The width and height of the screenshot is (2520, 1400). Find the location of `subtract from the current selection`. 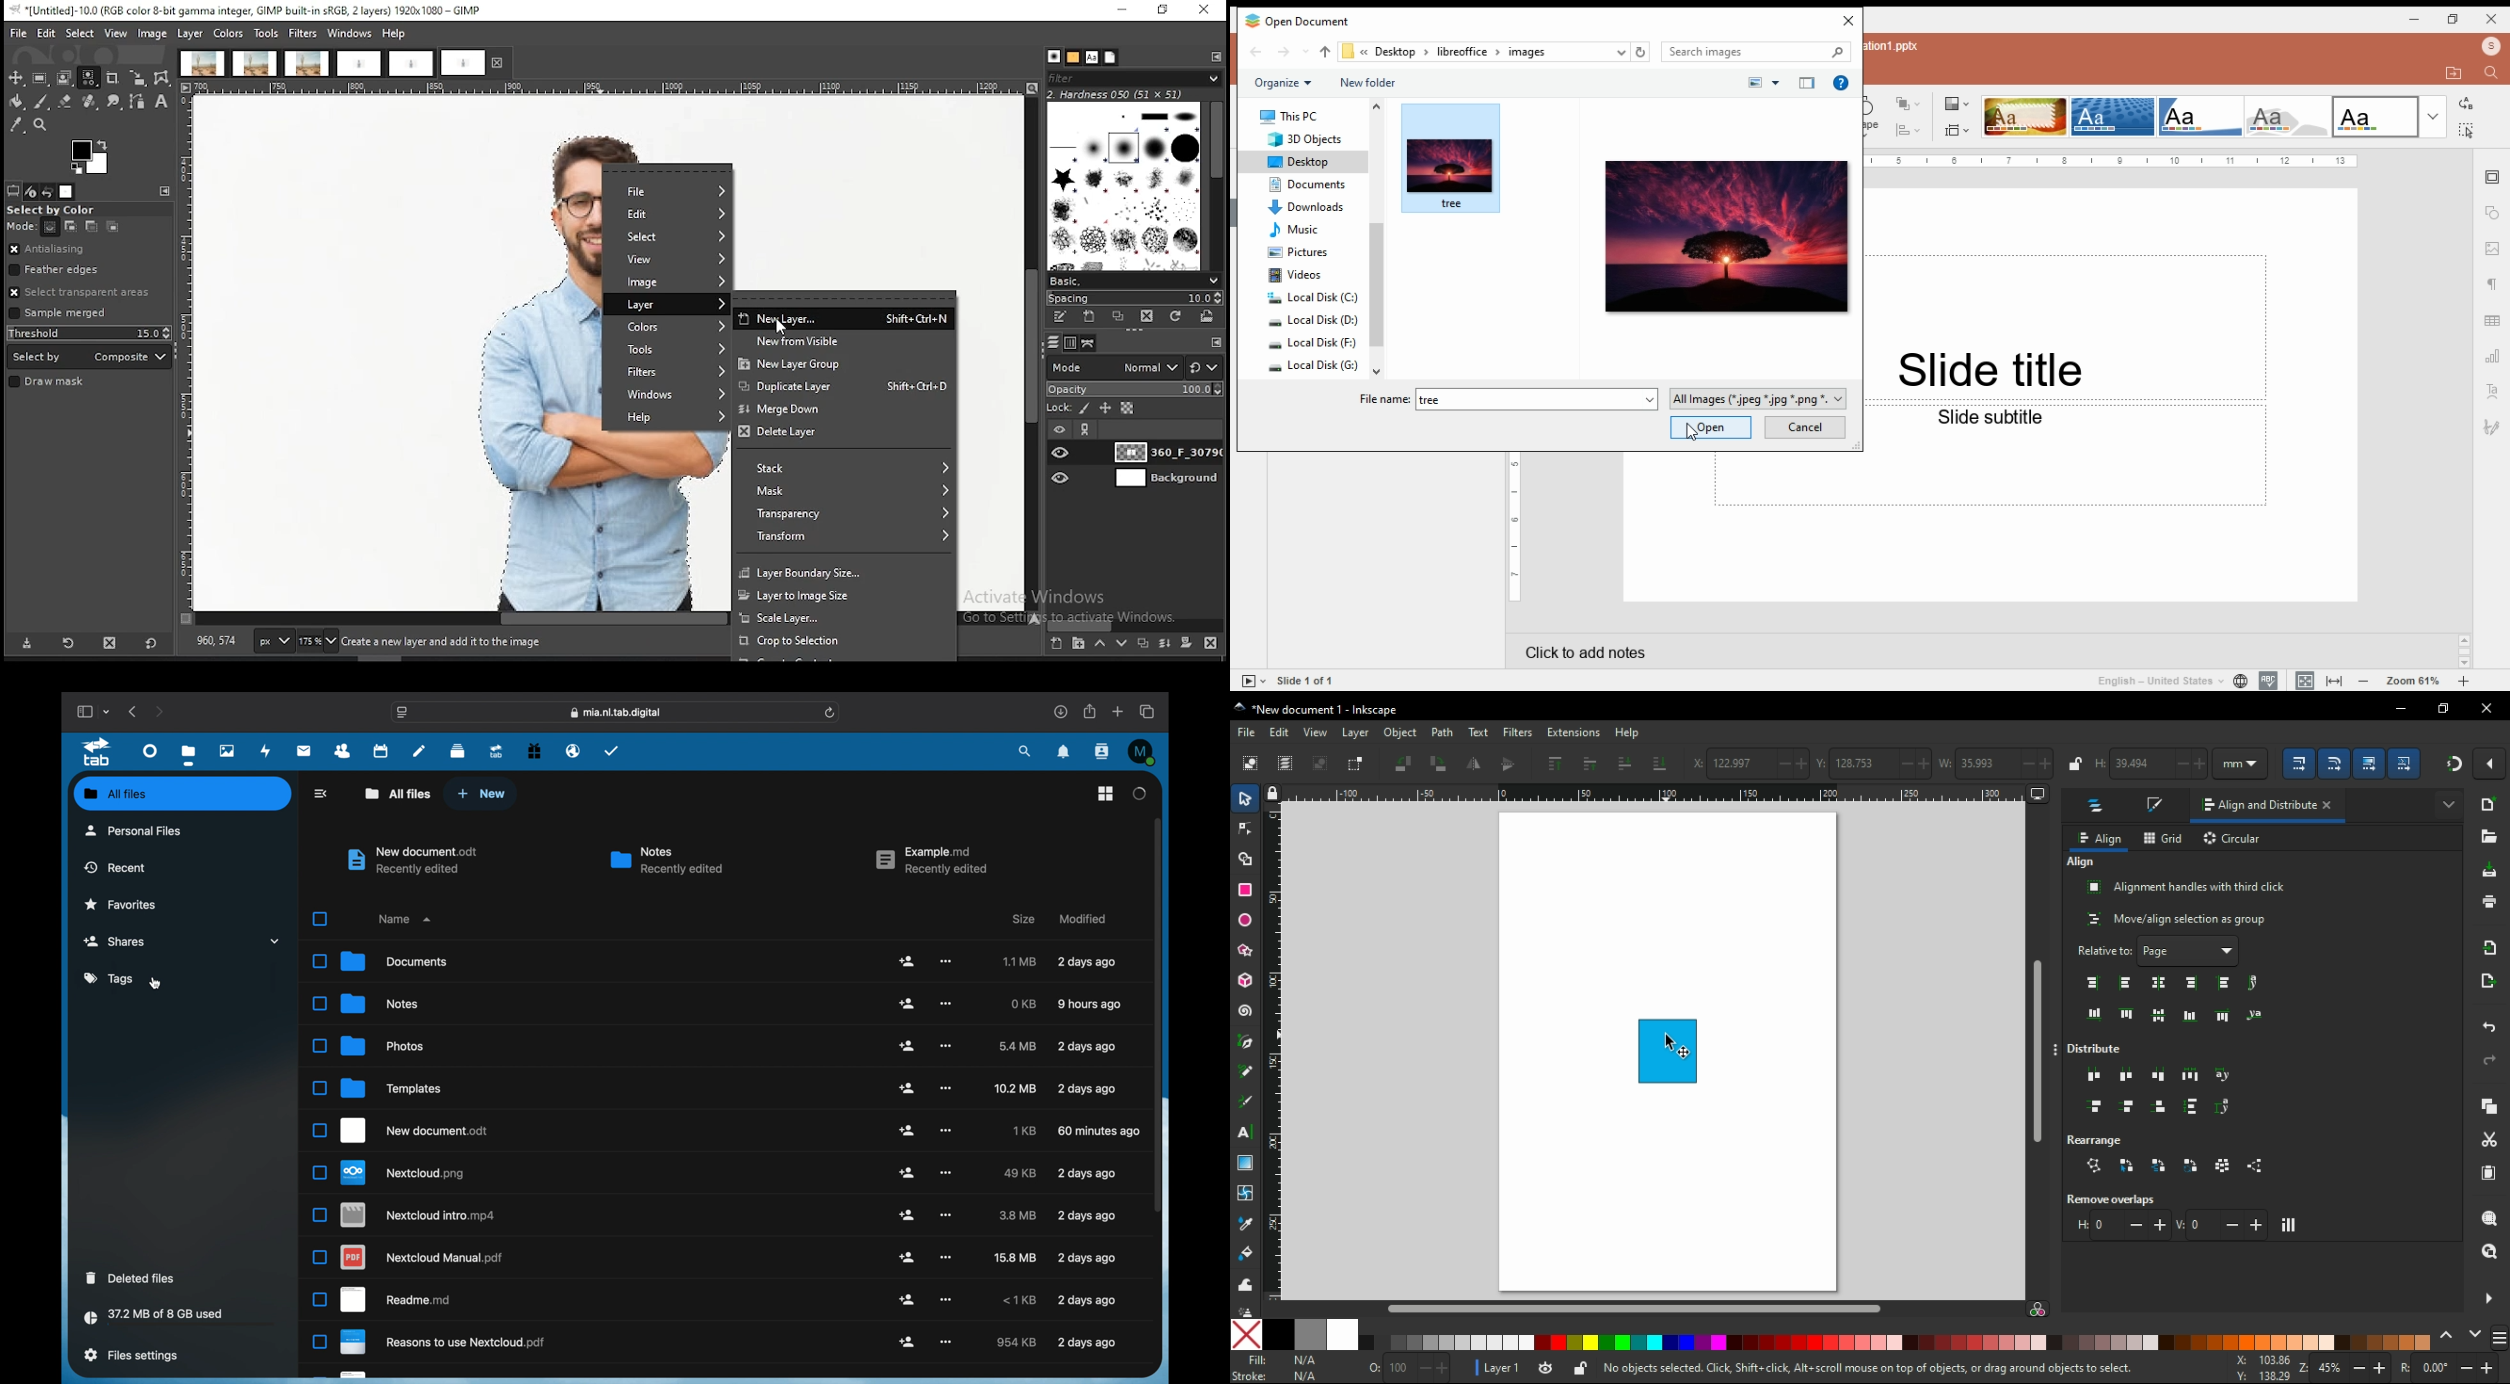

subtract from the current selection is located at coordinates (90, 227).